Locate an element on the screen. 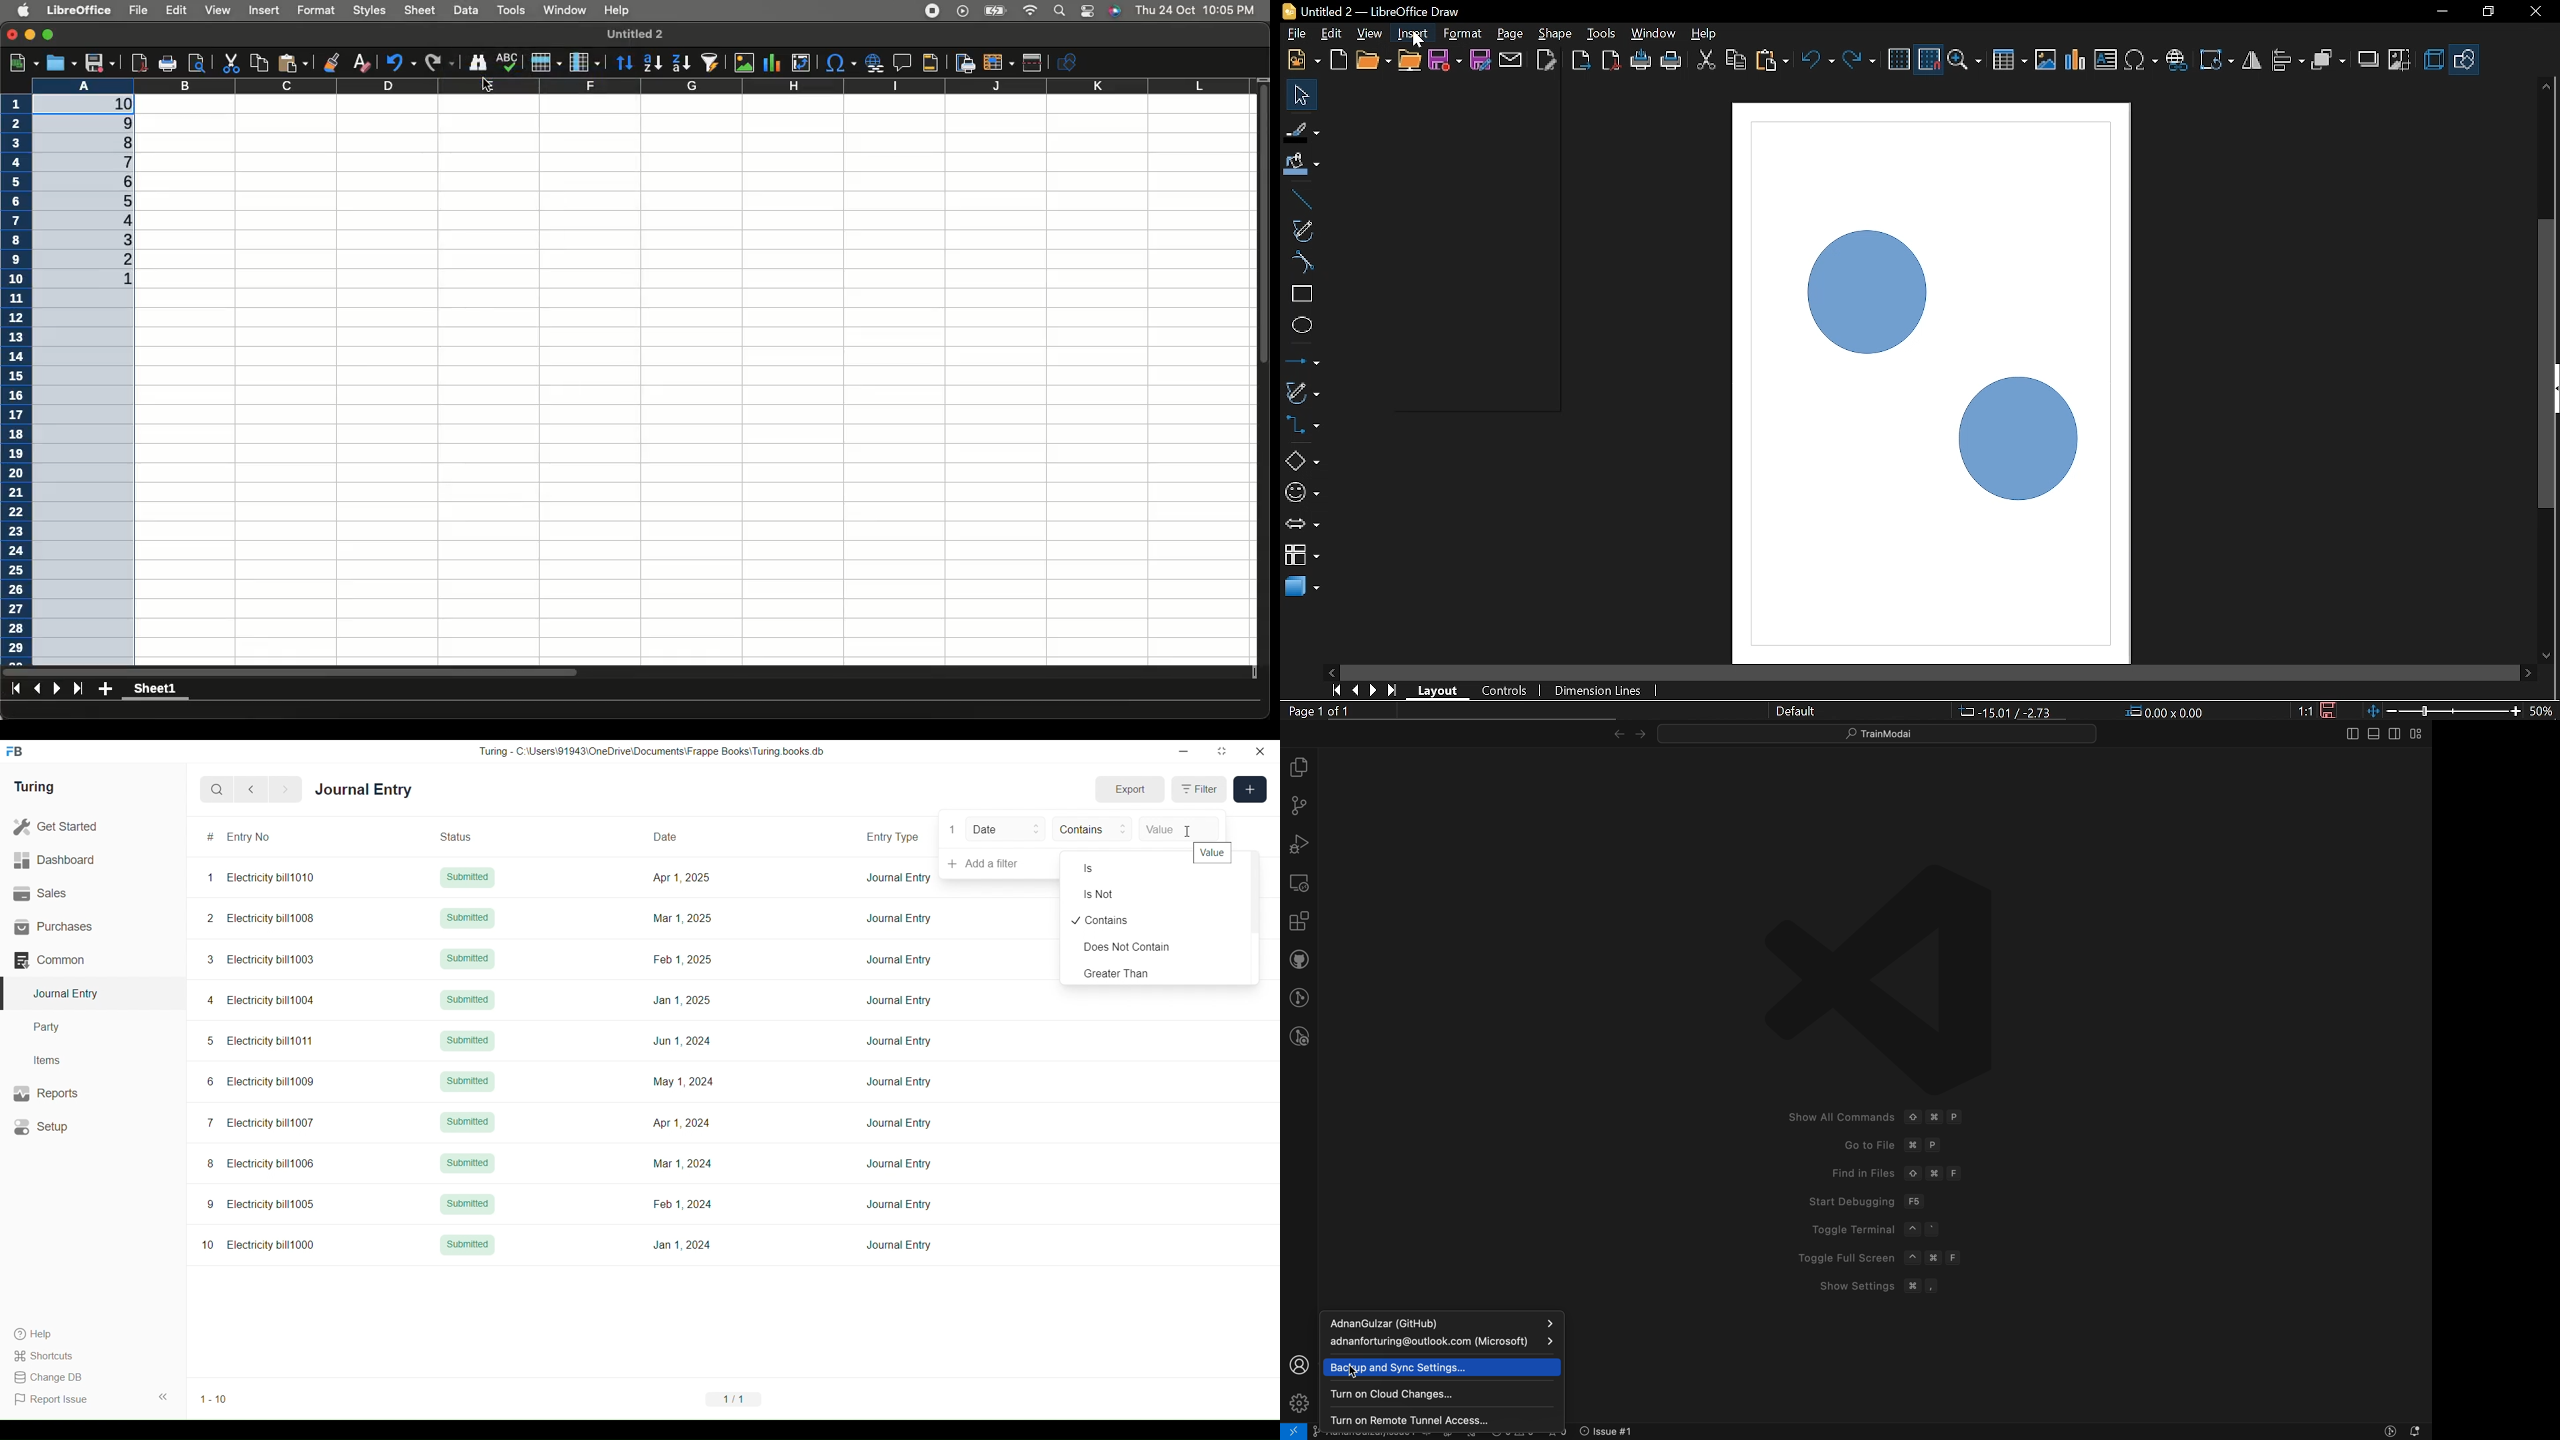 The height and width of the screenshot is (1456, 2576). Journal Entry is located at coordinates (899, 1082).